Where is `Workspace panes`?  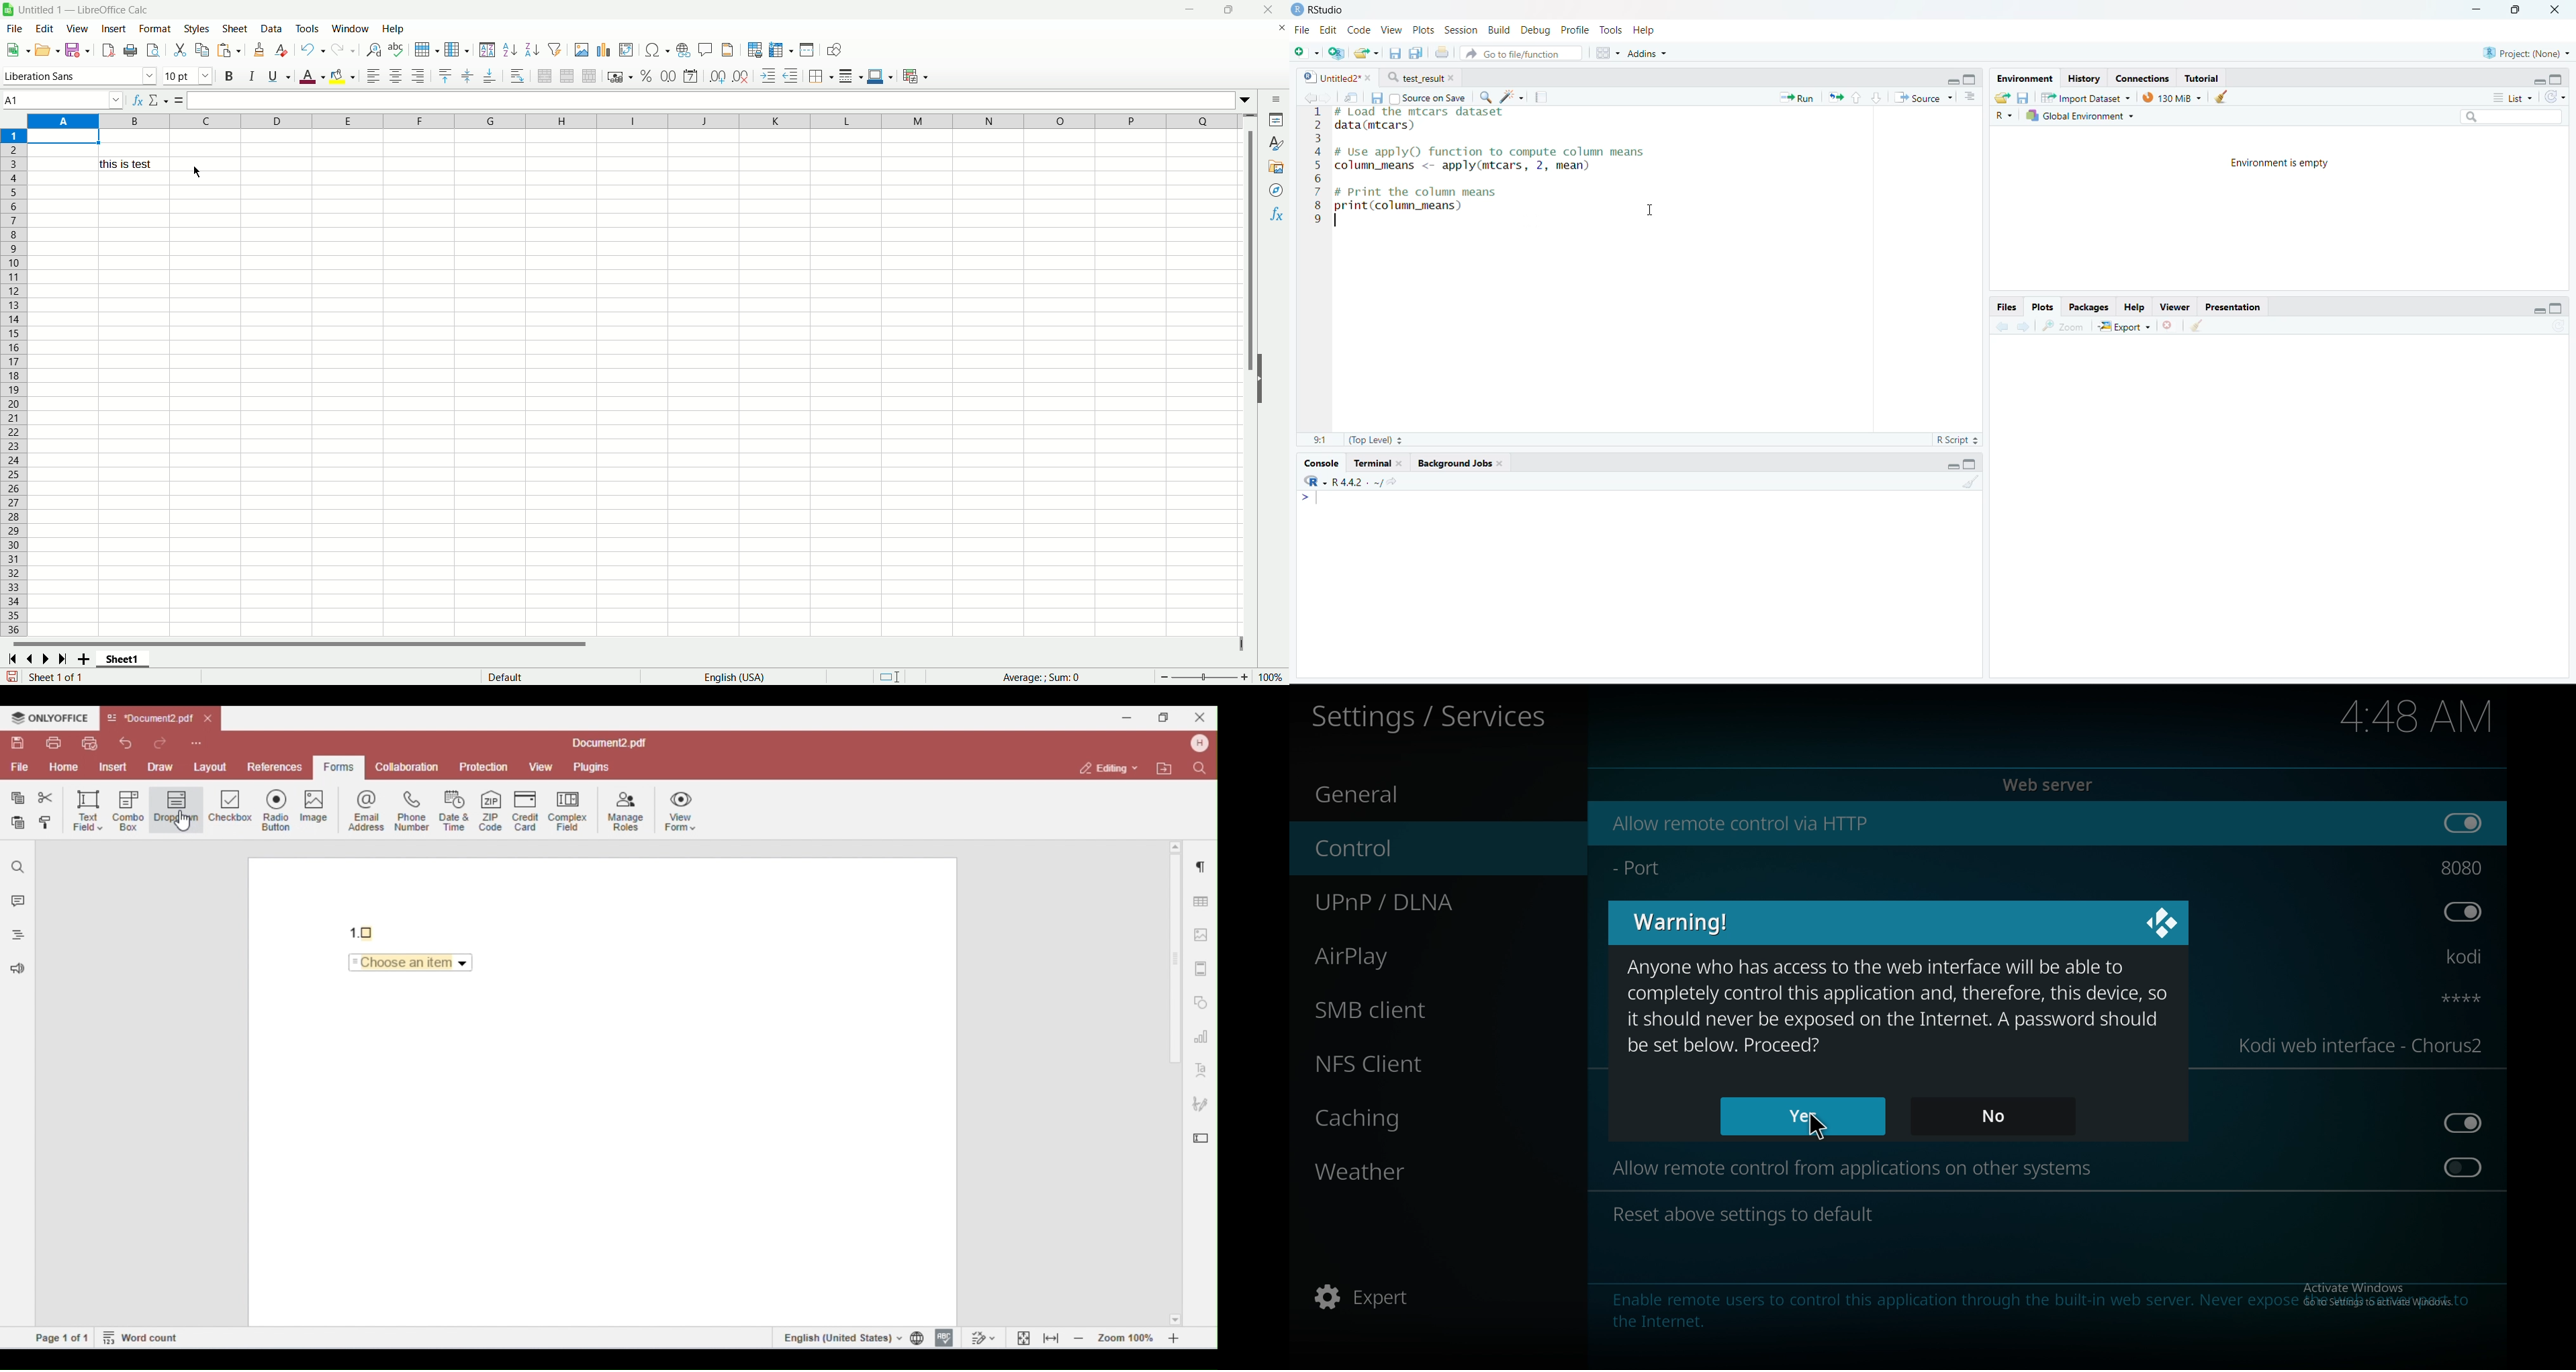
Workspace panes is located at coordinates (1606, 52).